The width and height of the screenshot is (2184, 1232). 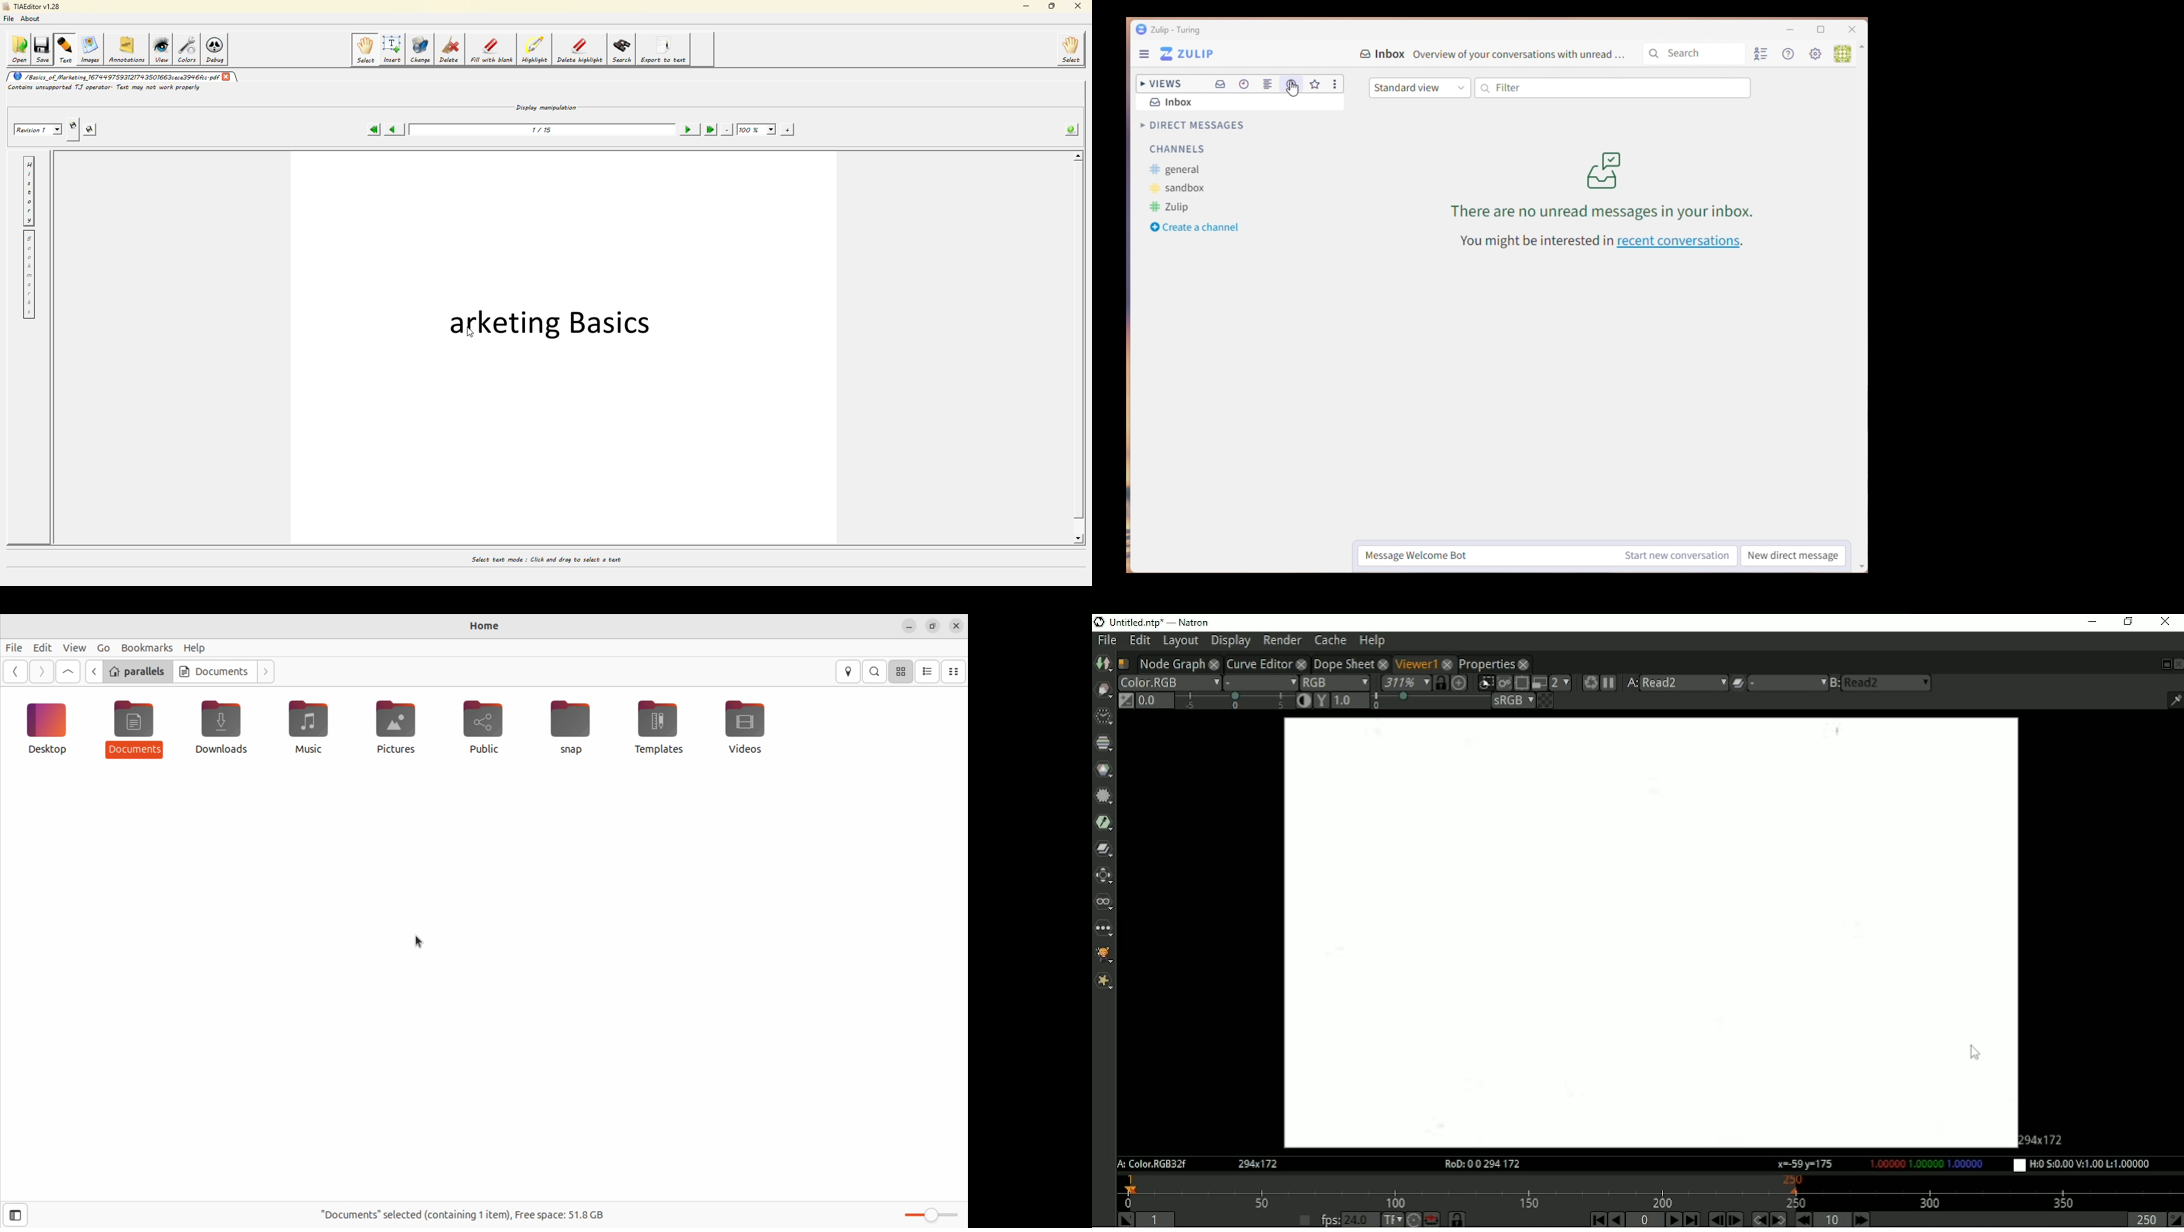 What do you see at coordinates (1103, 690) in the screenshot?
I see `Draw` at bounding box center [1103, 690].